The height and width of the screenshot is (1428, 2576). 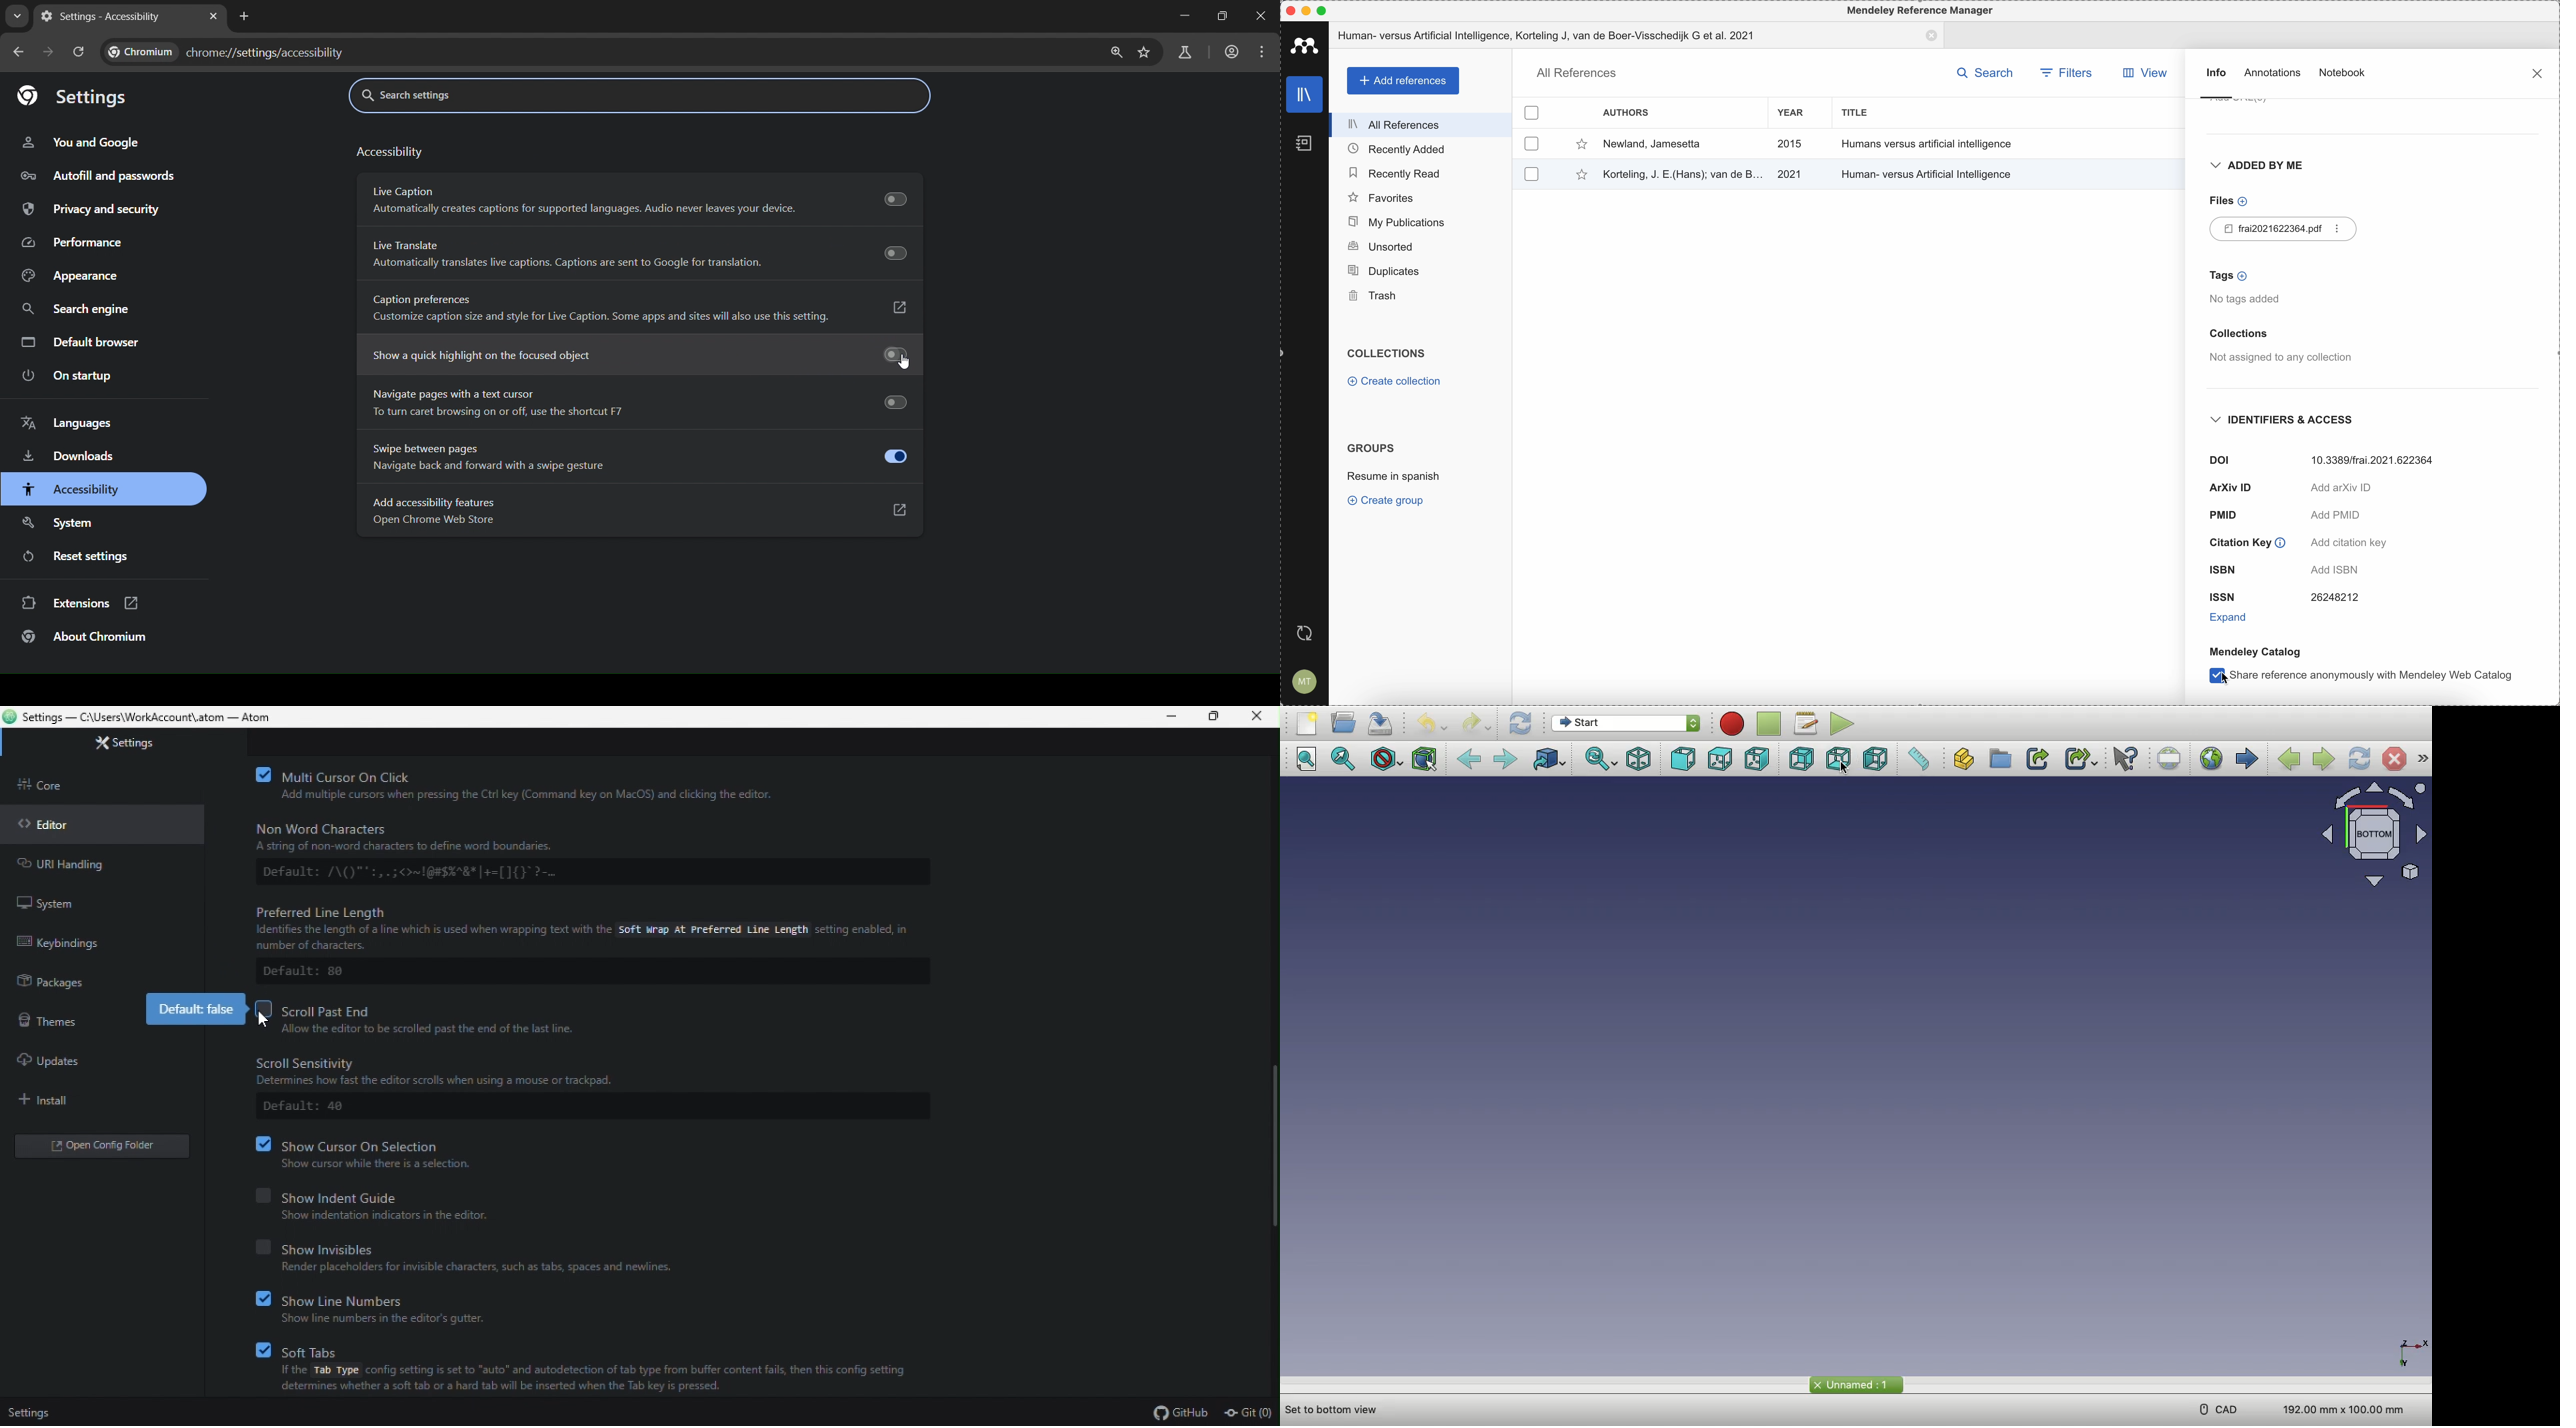 What do you see at coordinates (1641, 760) in the screenshot?
I see `Isometric` at bounding box center [1641, 760].